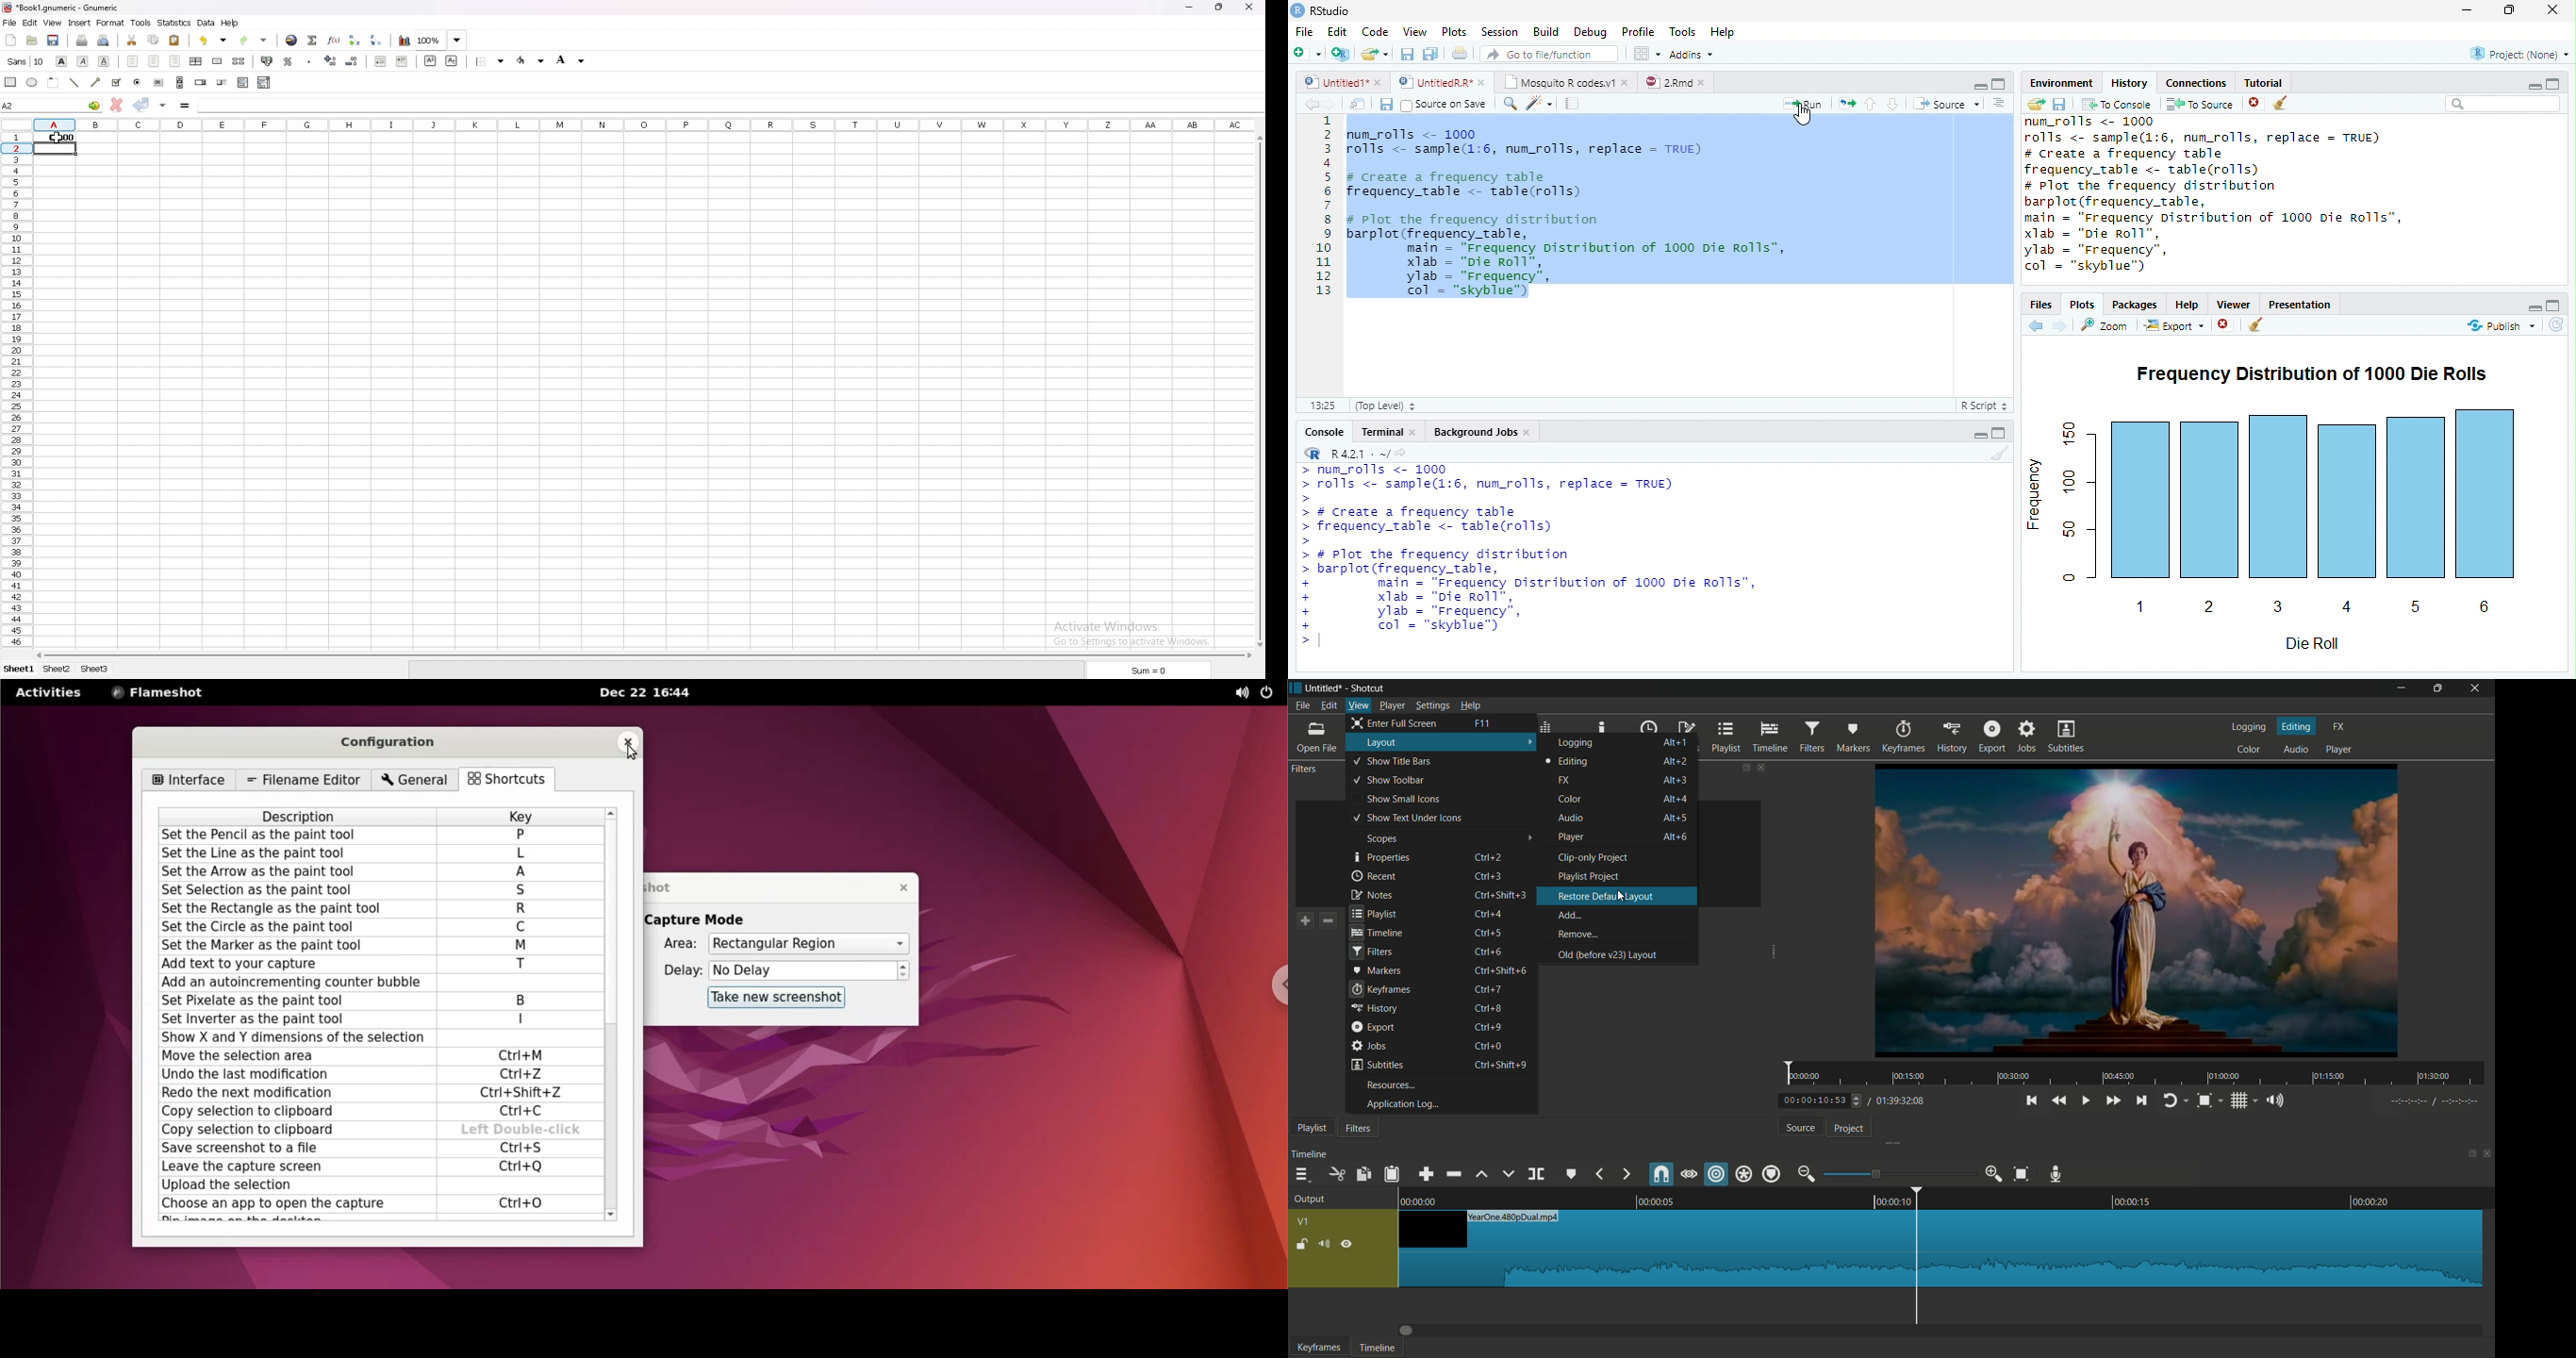 The image size is (2576, 1372). Describe the element at coordinates (2502, 104) in the screenshot. I see `Search` at that location.